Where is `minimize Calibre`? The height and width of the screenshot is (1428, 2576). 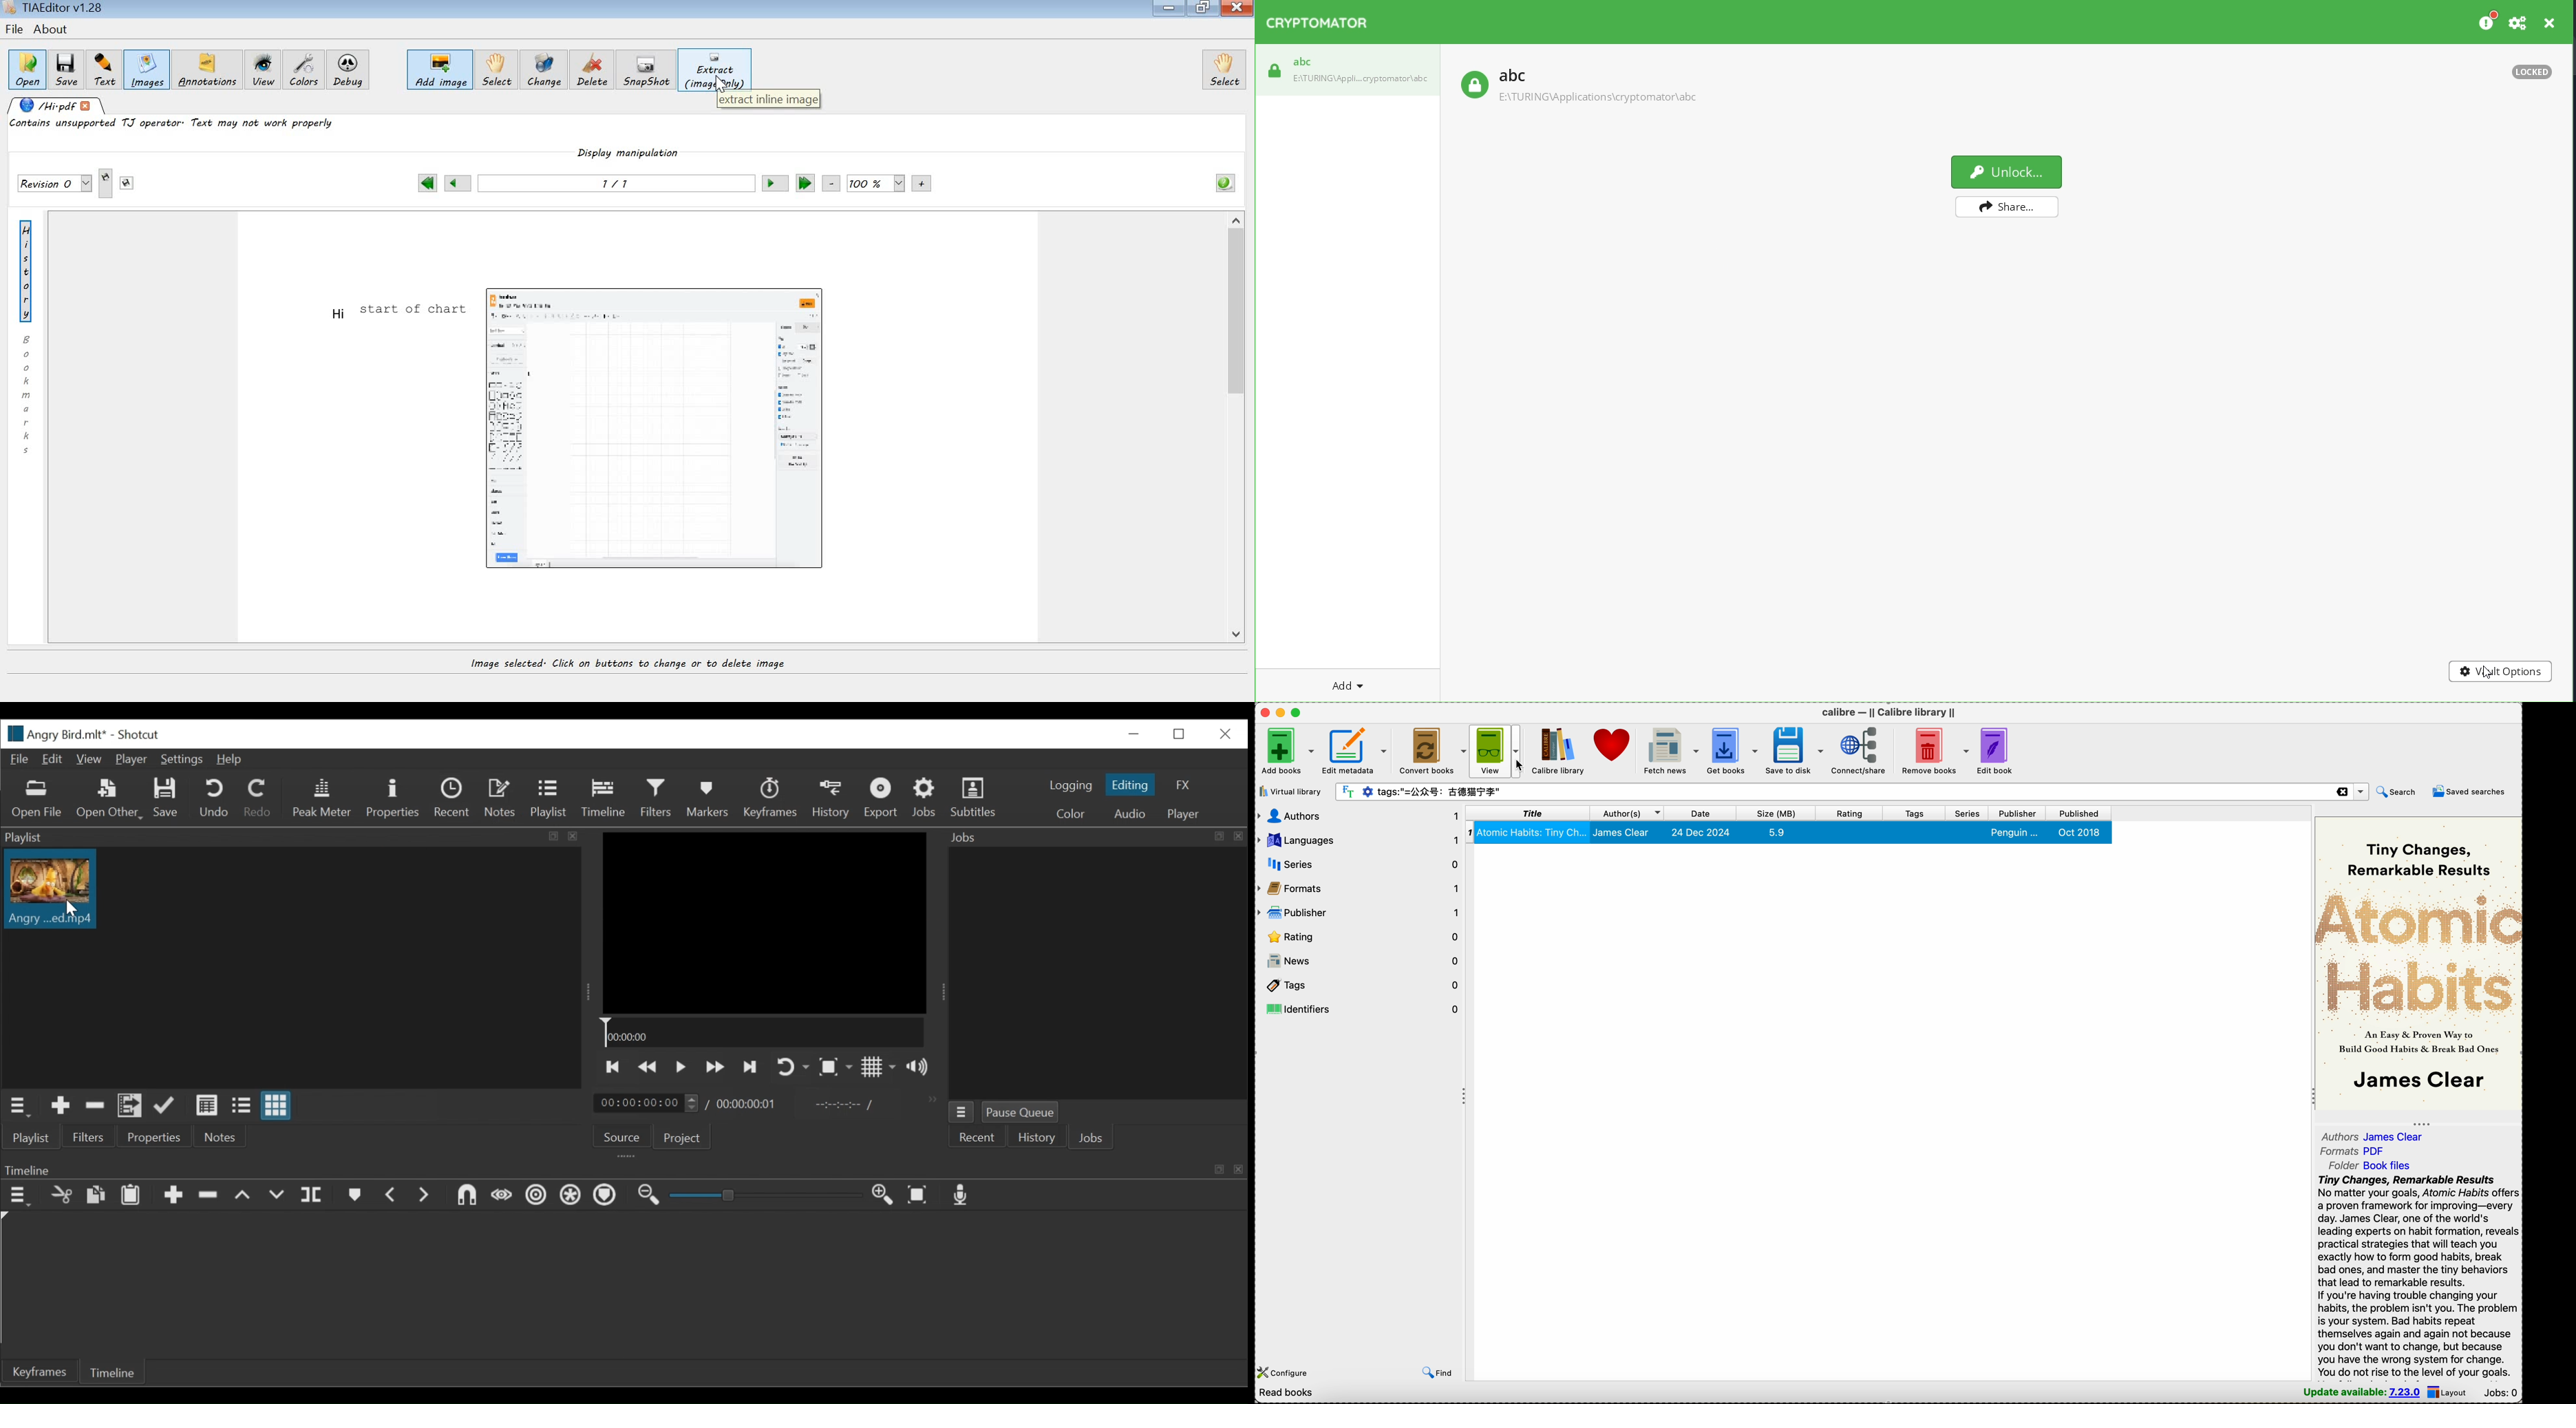 minimize Calibre is located at coordinates (1279, 713).